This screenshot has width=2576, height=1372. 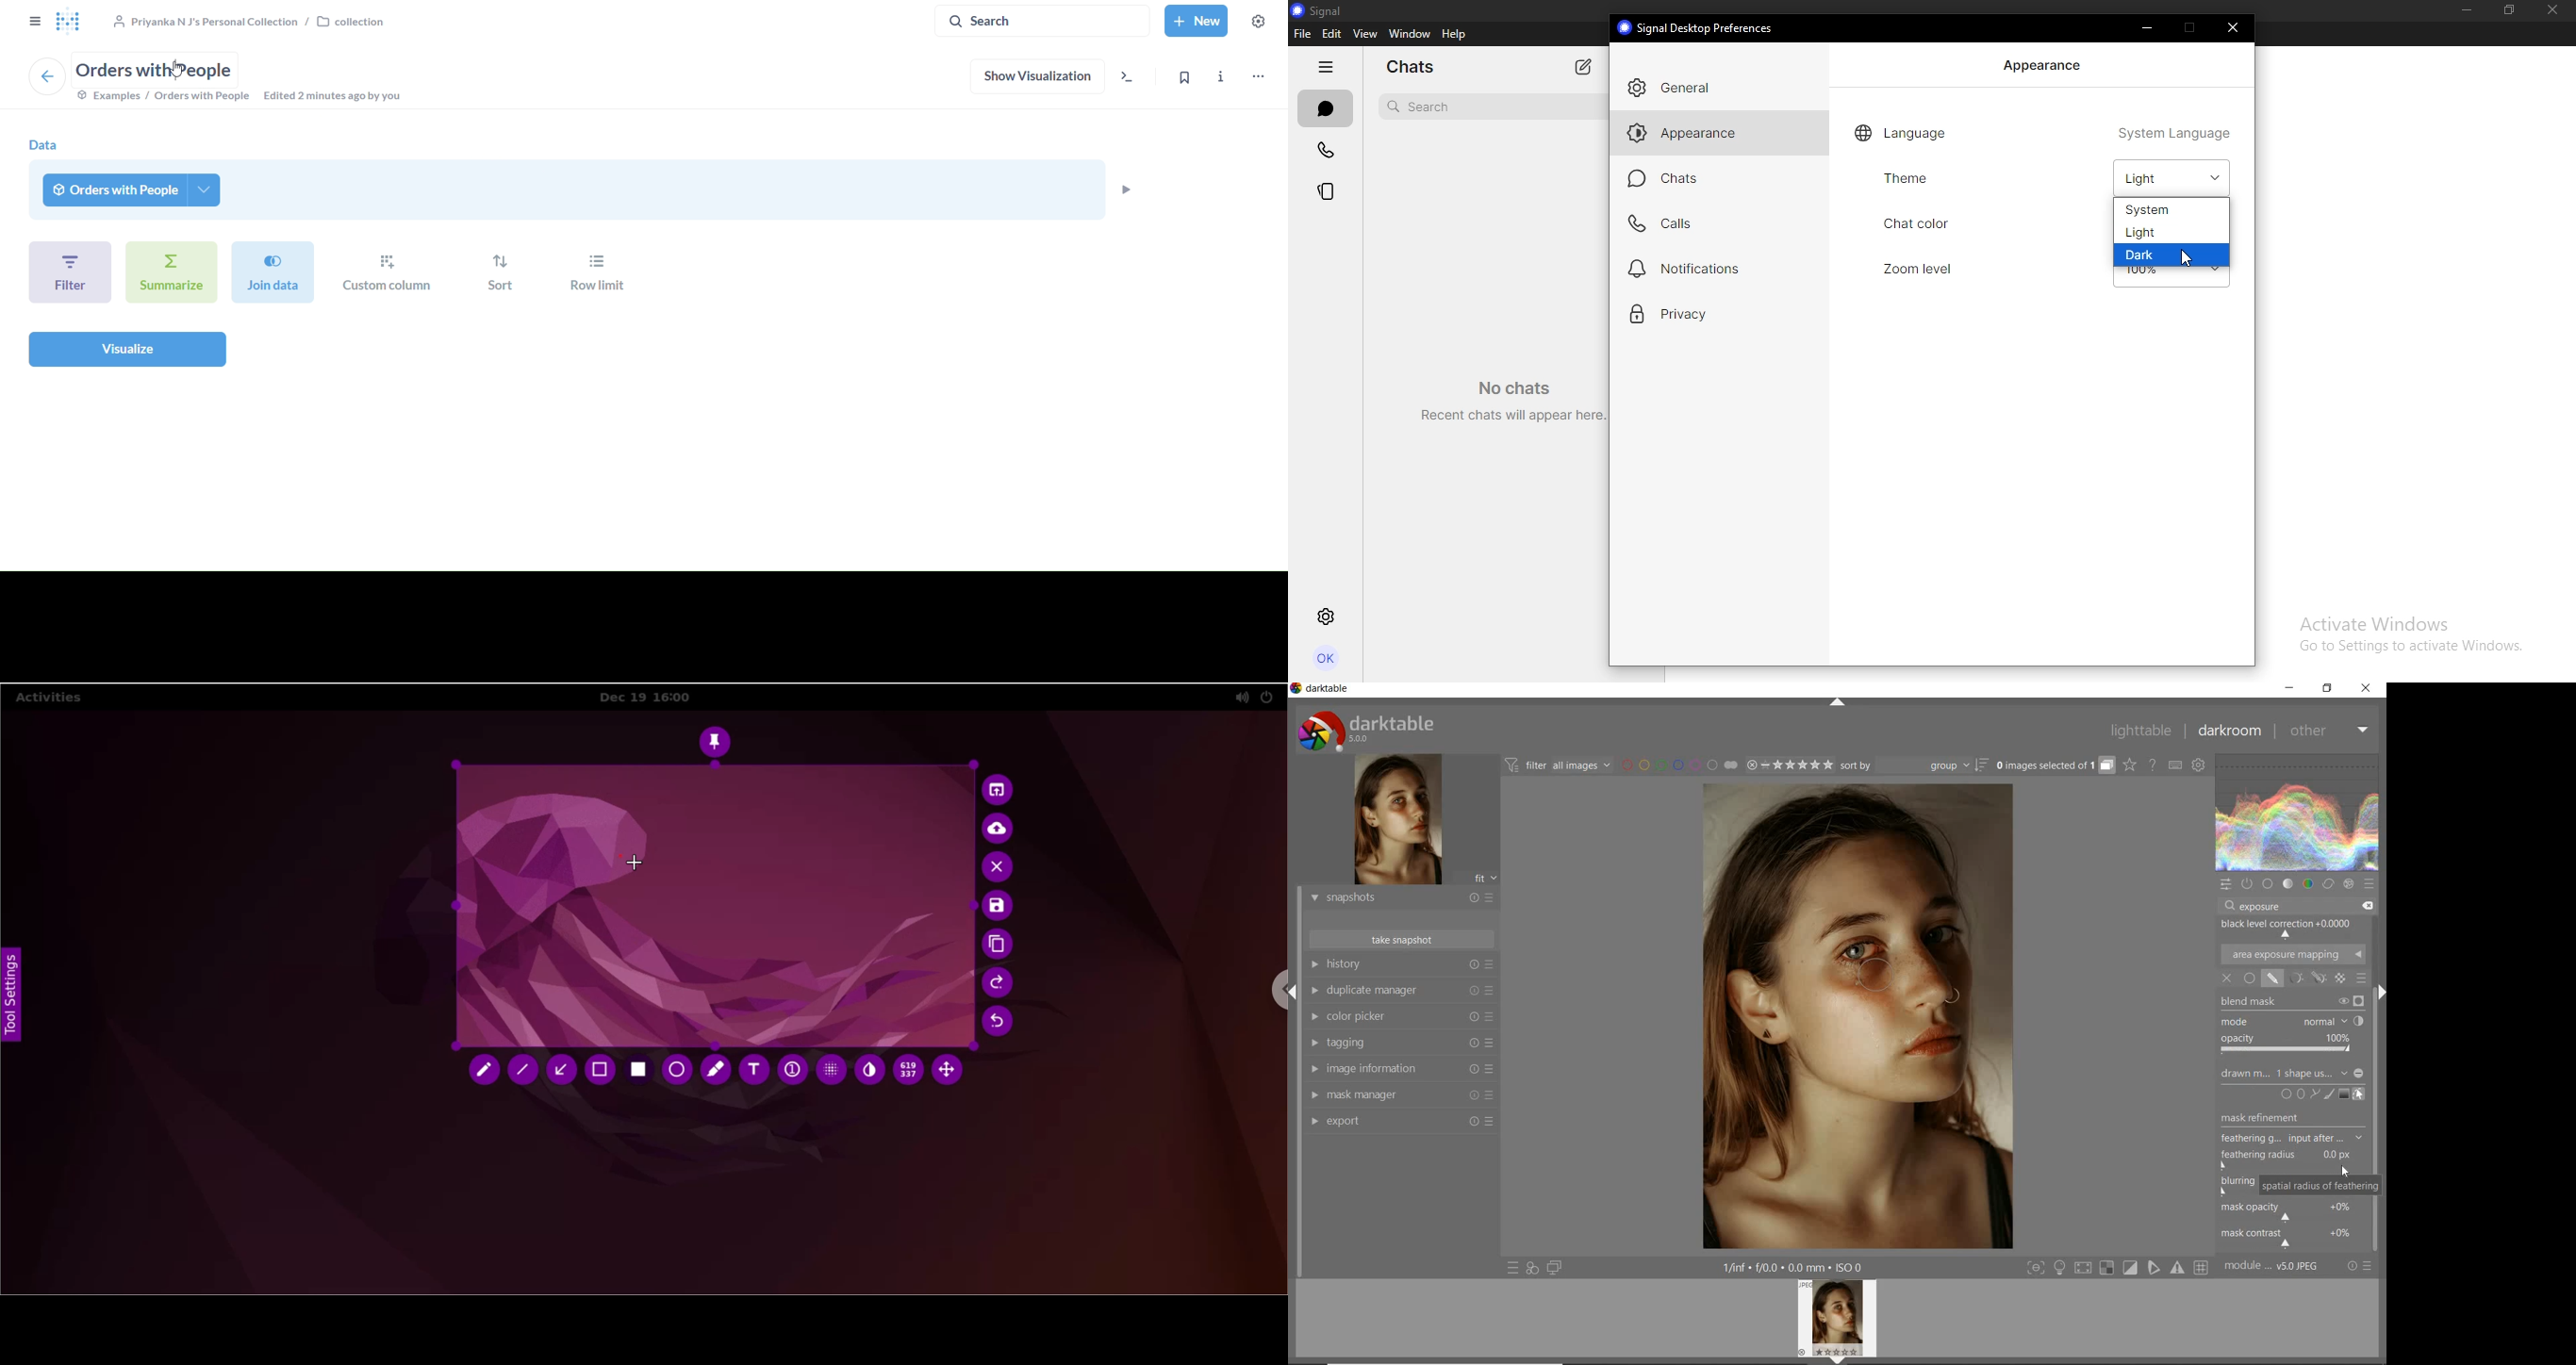 I want to click on text tool, so click(x=753, y=1071).